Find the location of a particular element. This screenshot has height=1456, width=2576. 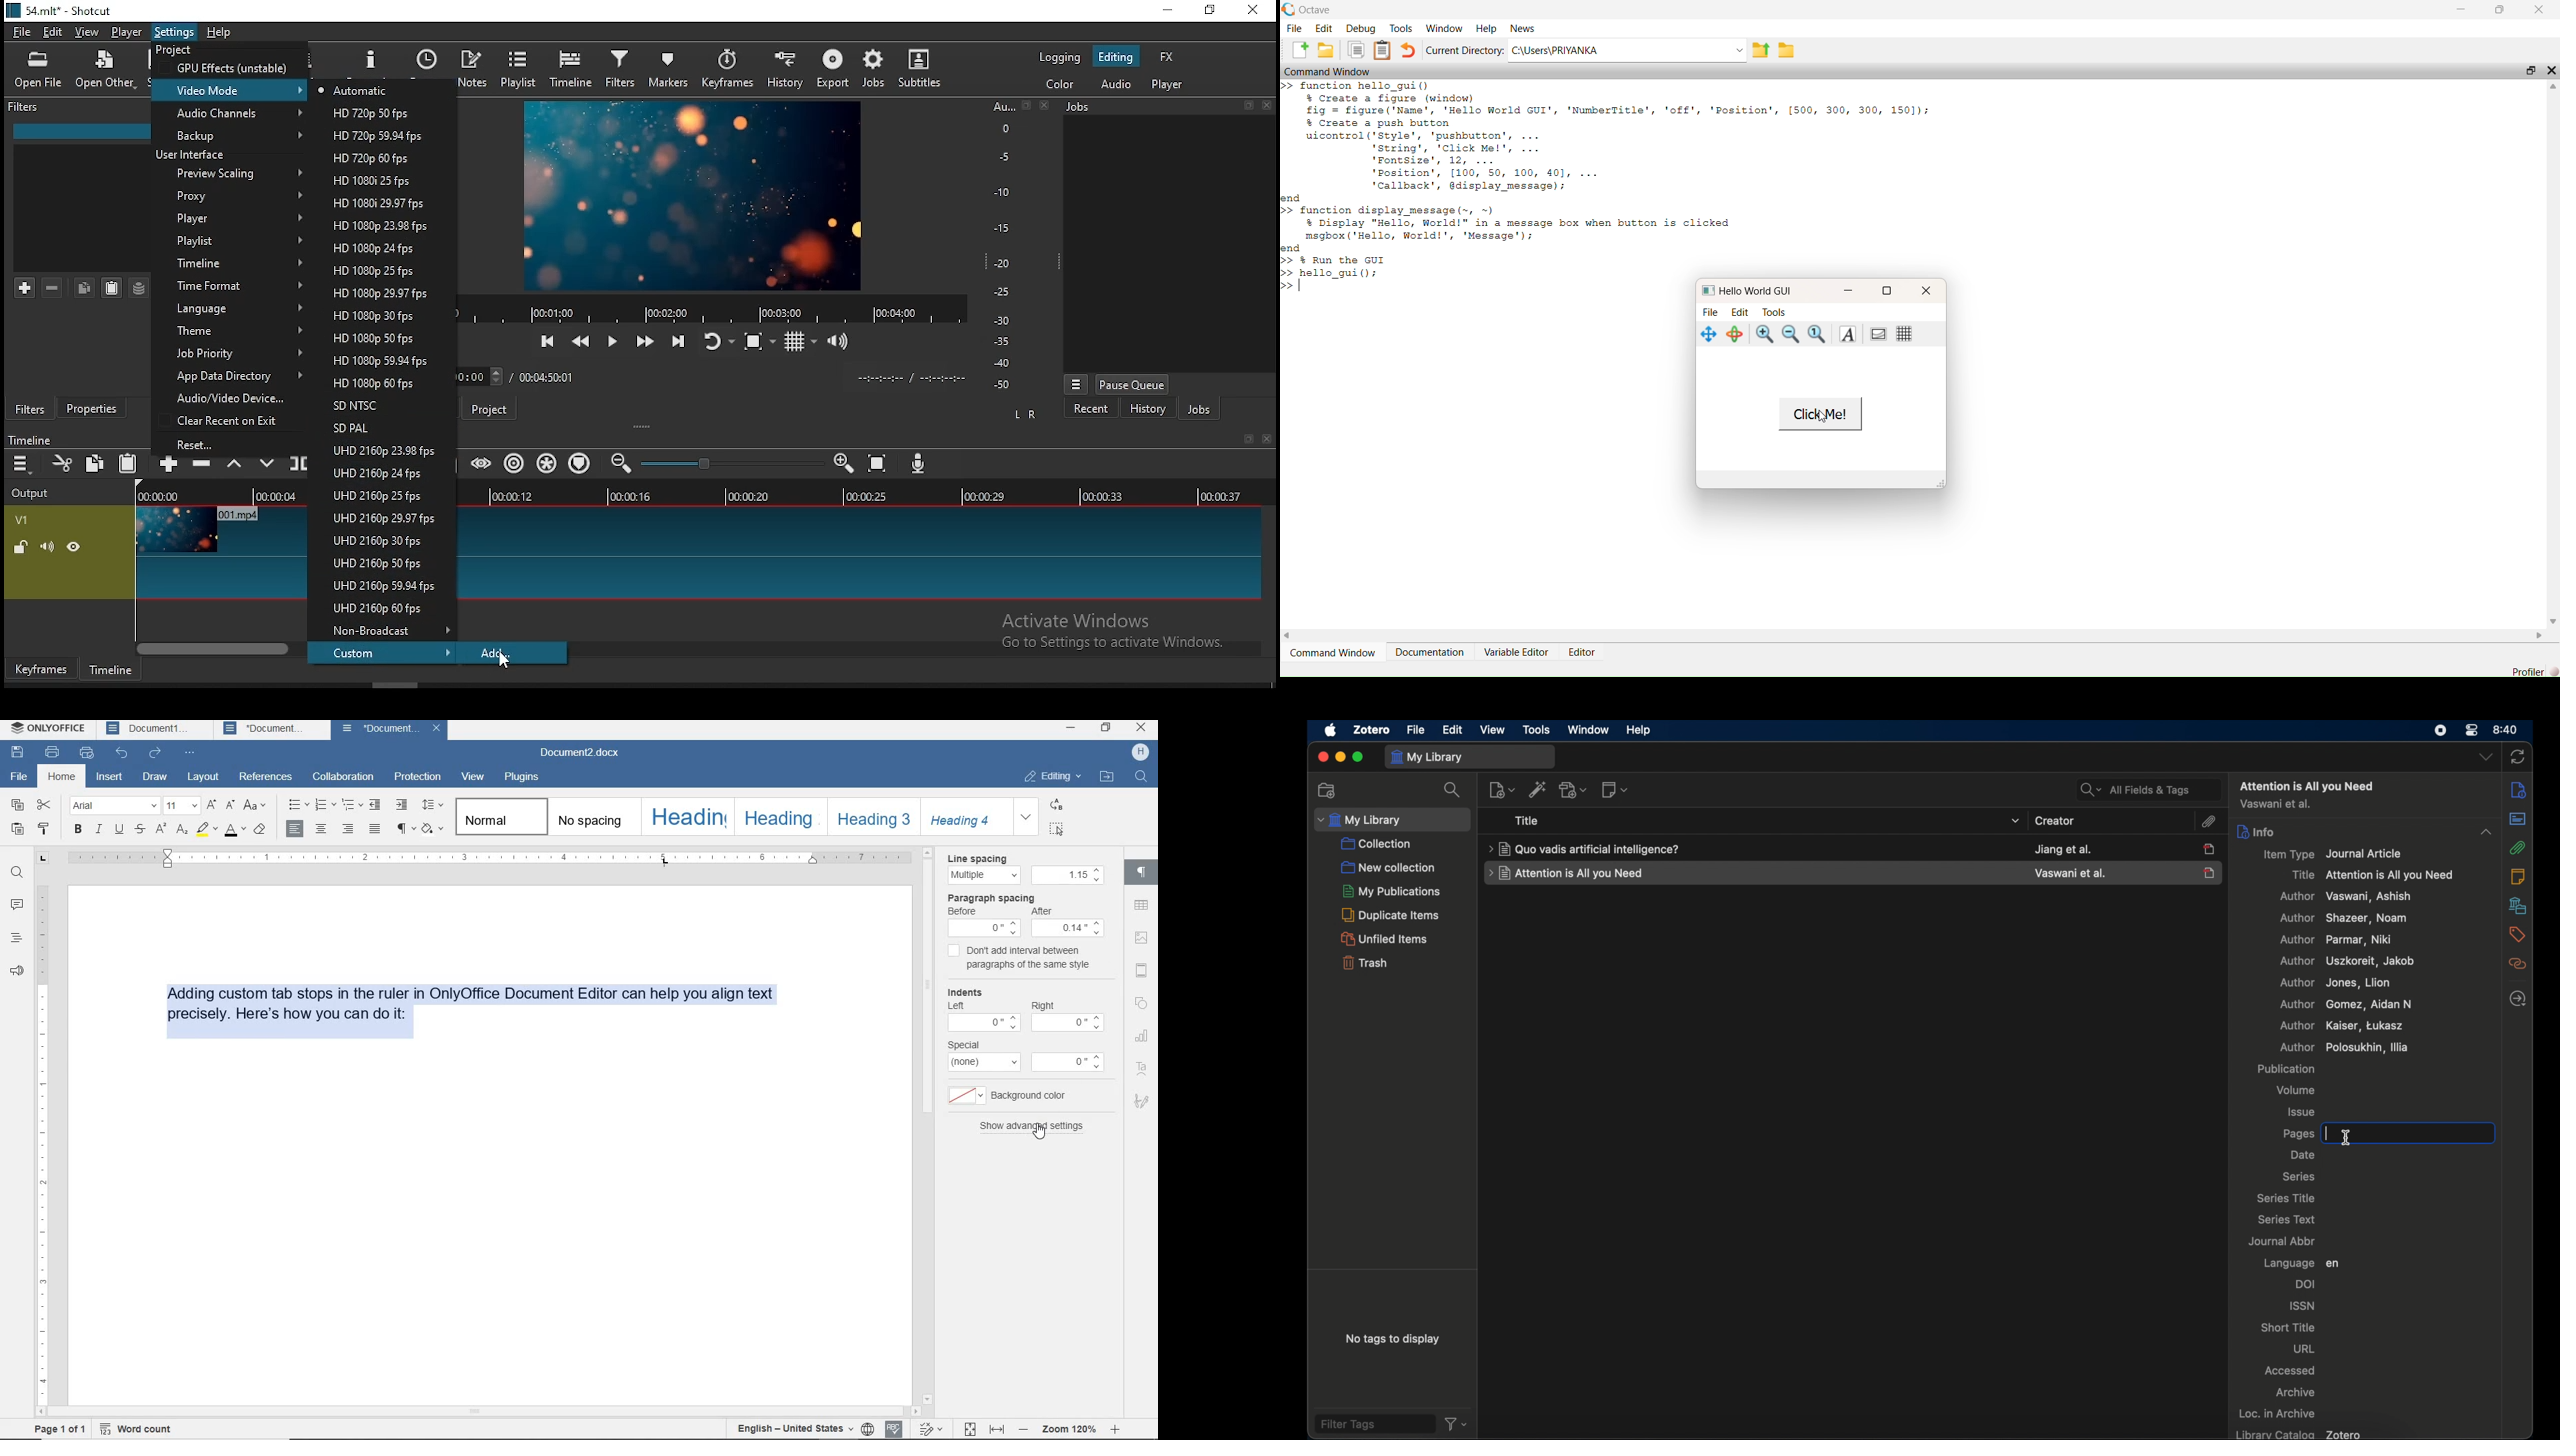

 is located at coordinates (986, 928).